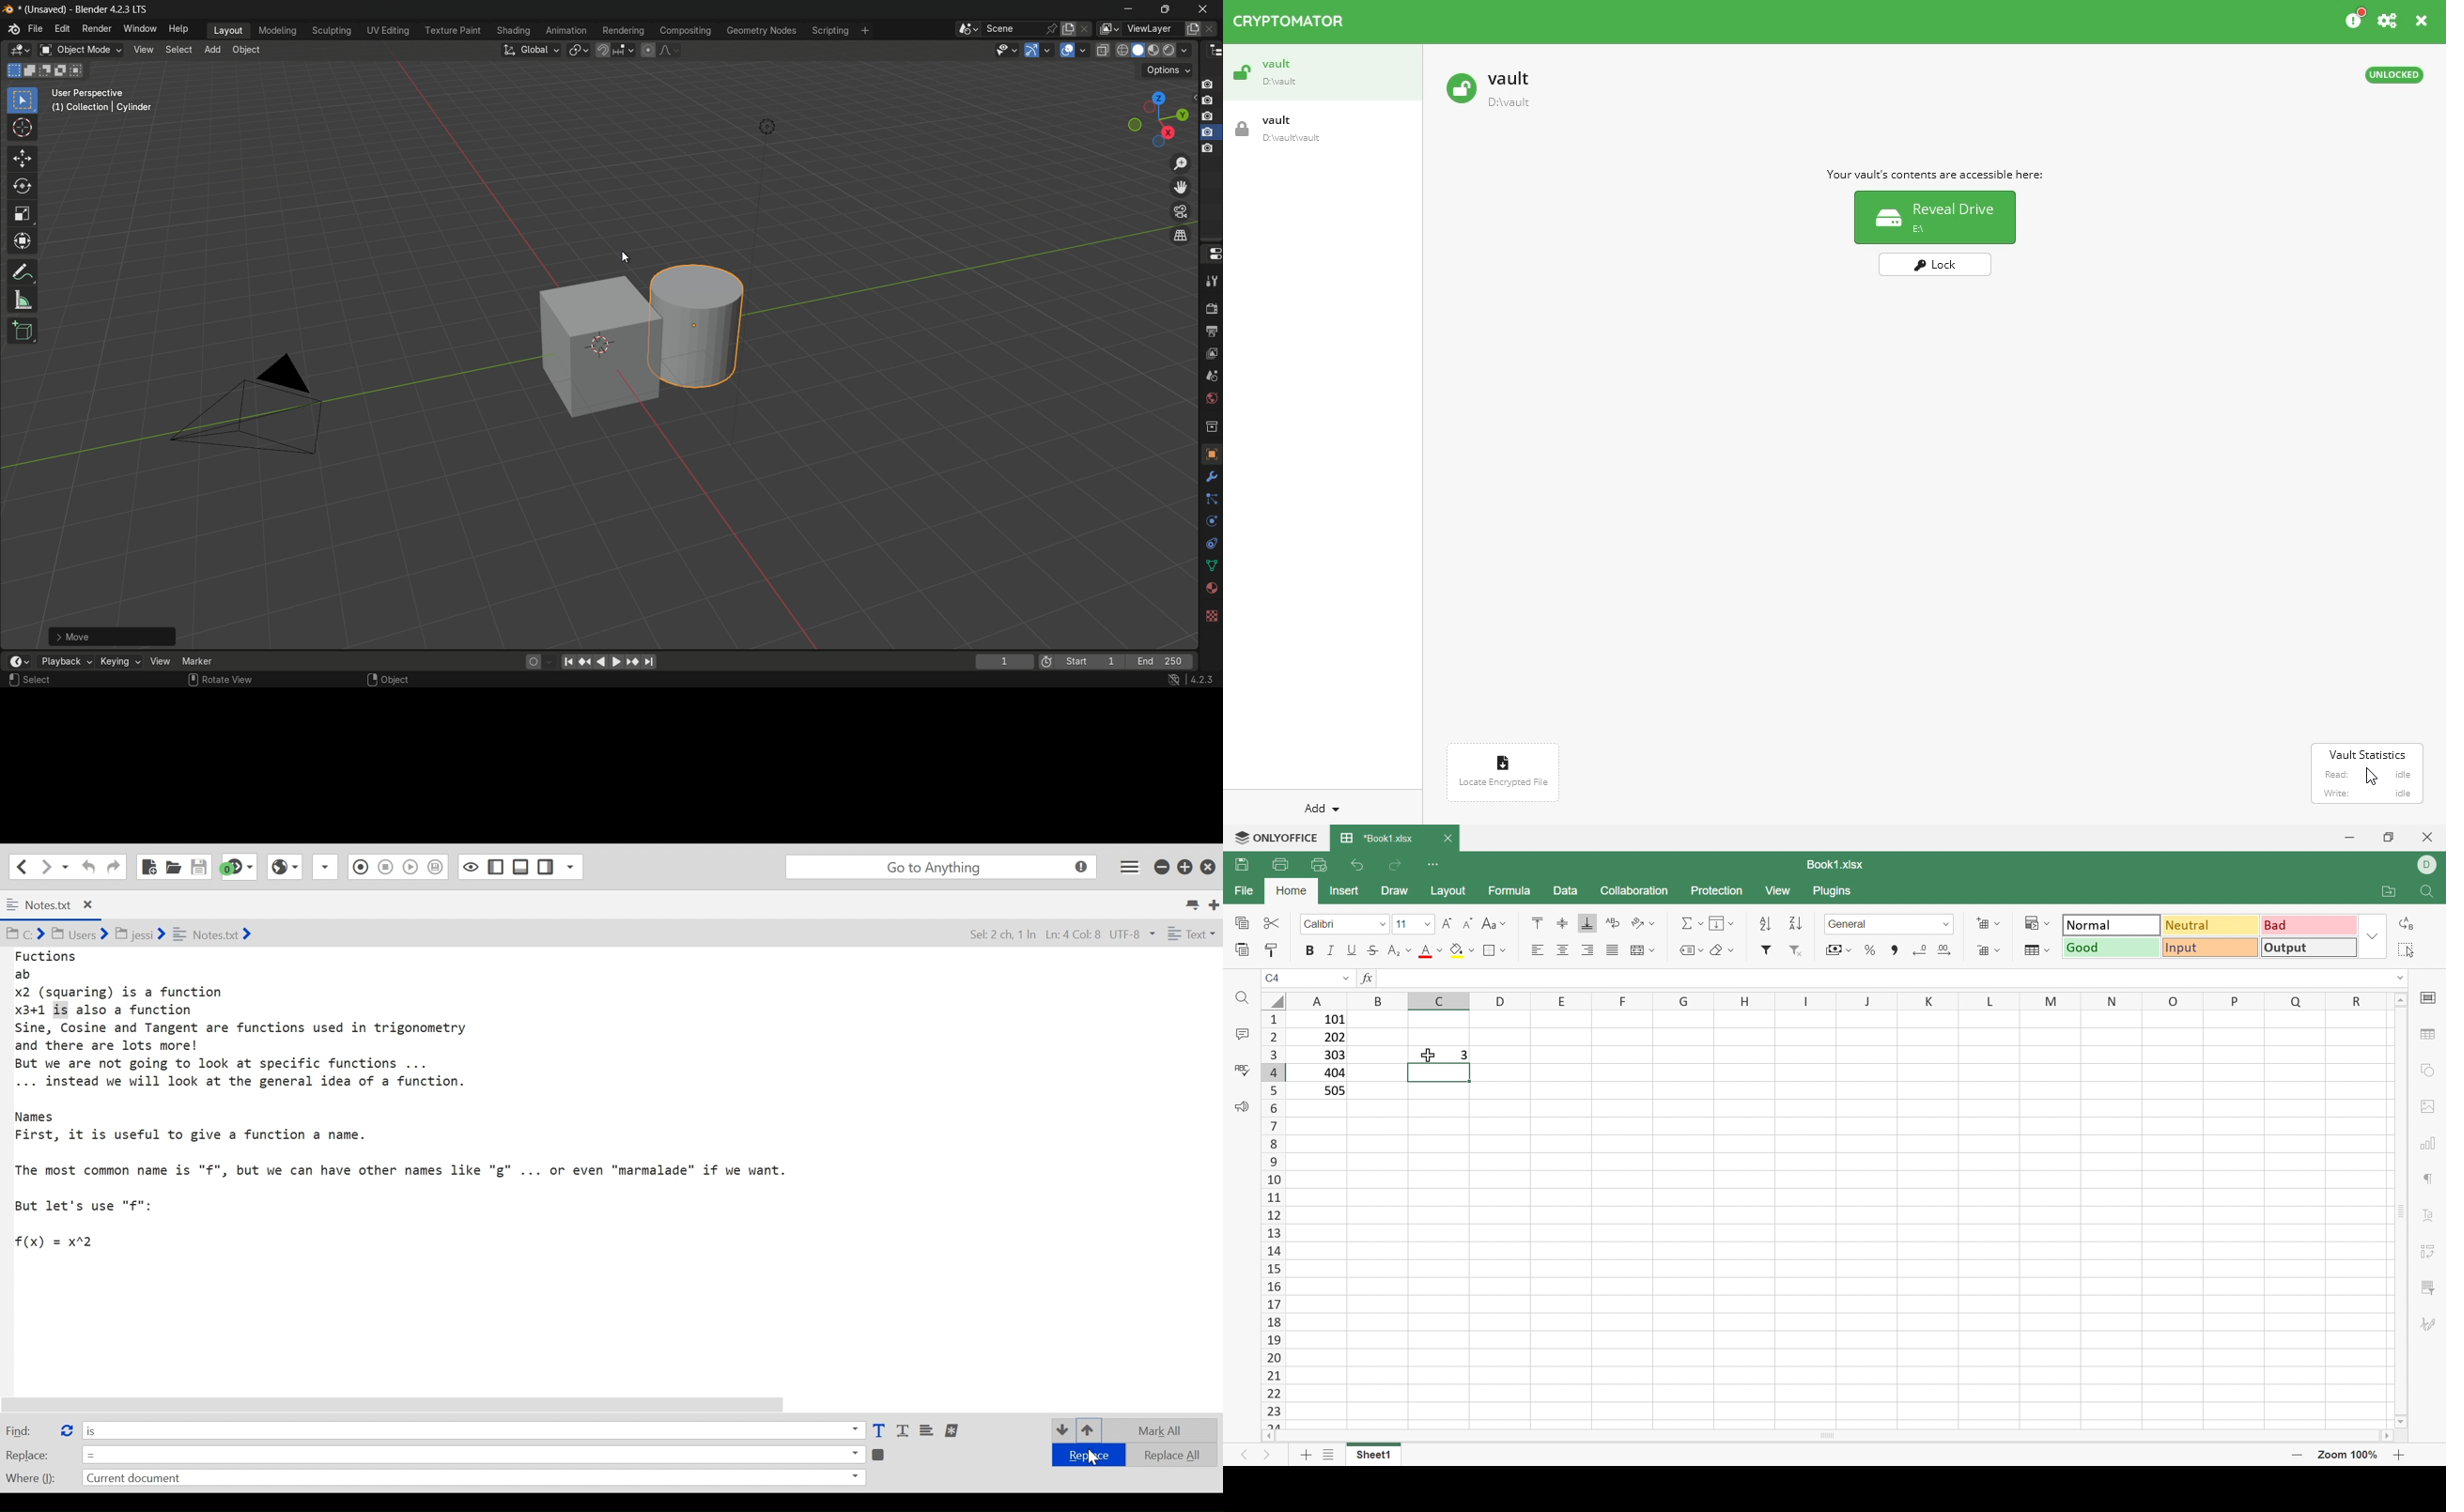  Describe the element at coordinates (1206, 499) in the screenshot. I see `line connecter` at that location.